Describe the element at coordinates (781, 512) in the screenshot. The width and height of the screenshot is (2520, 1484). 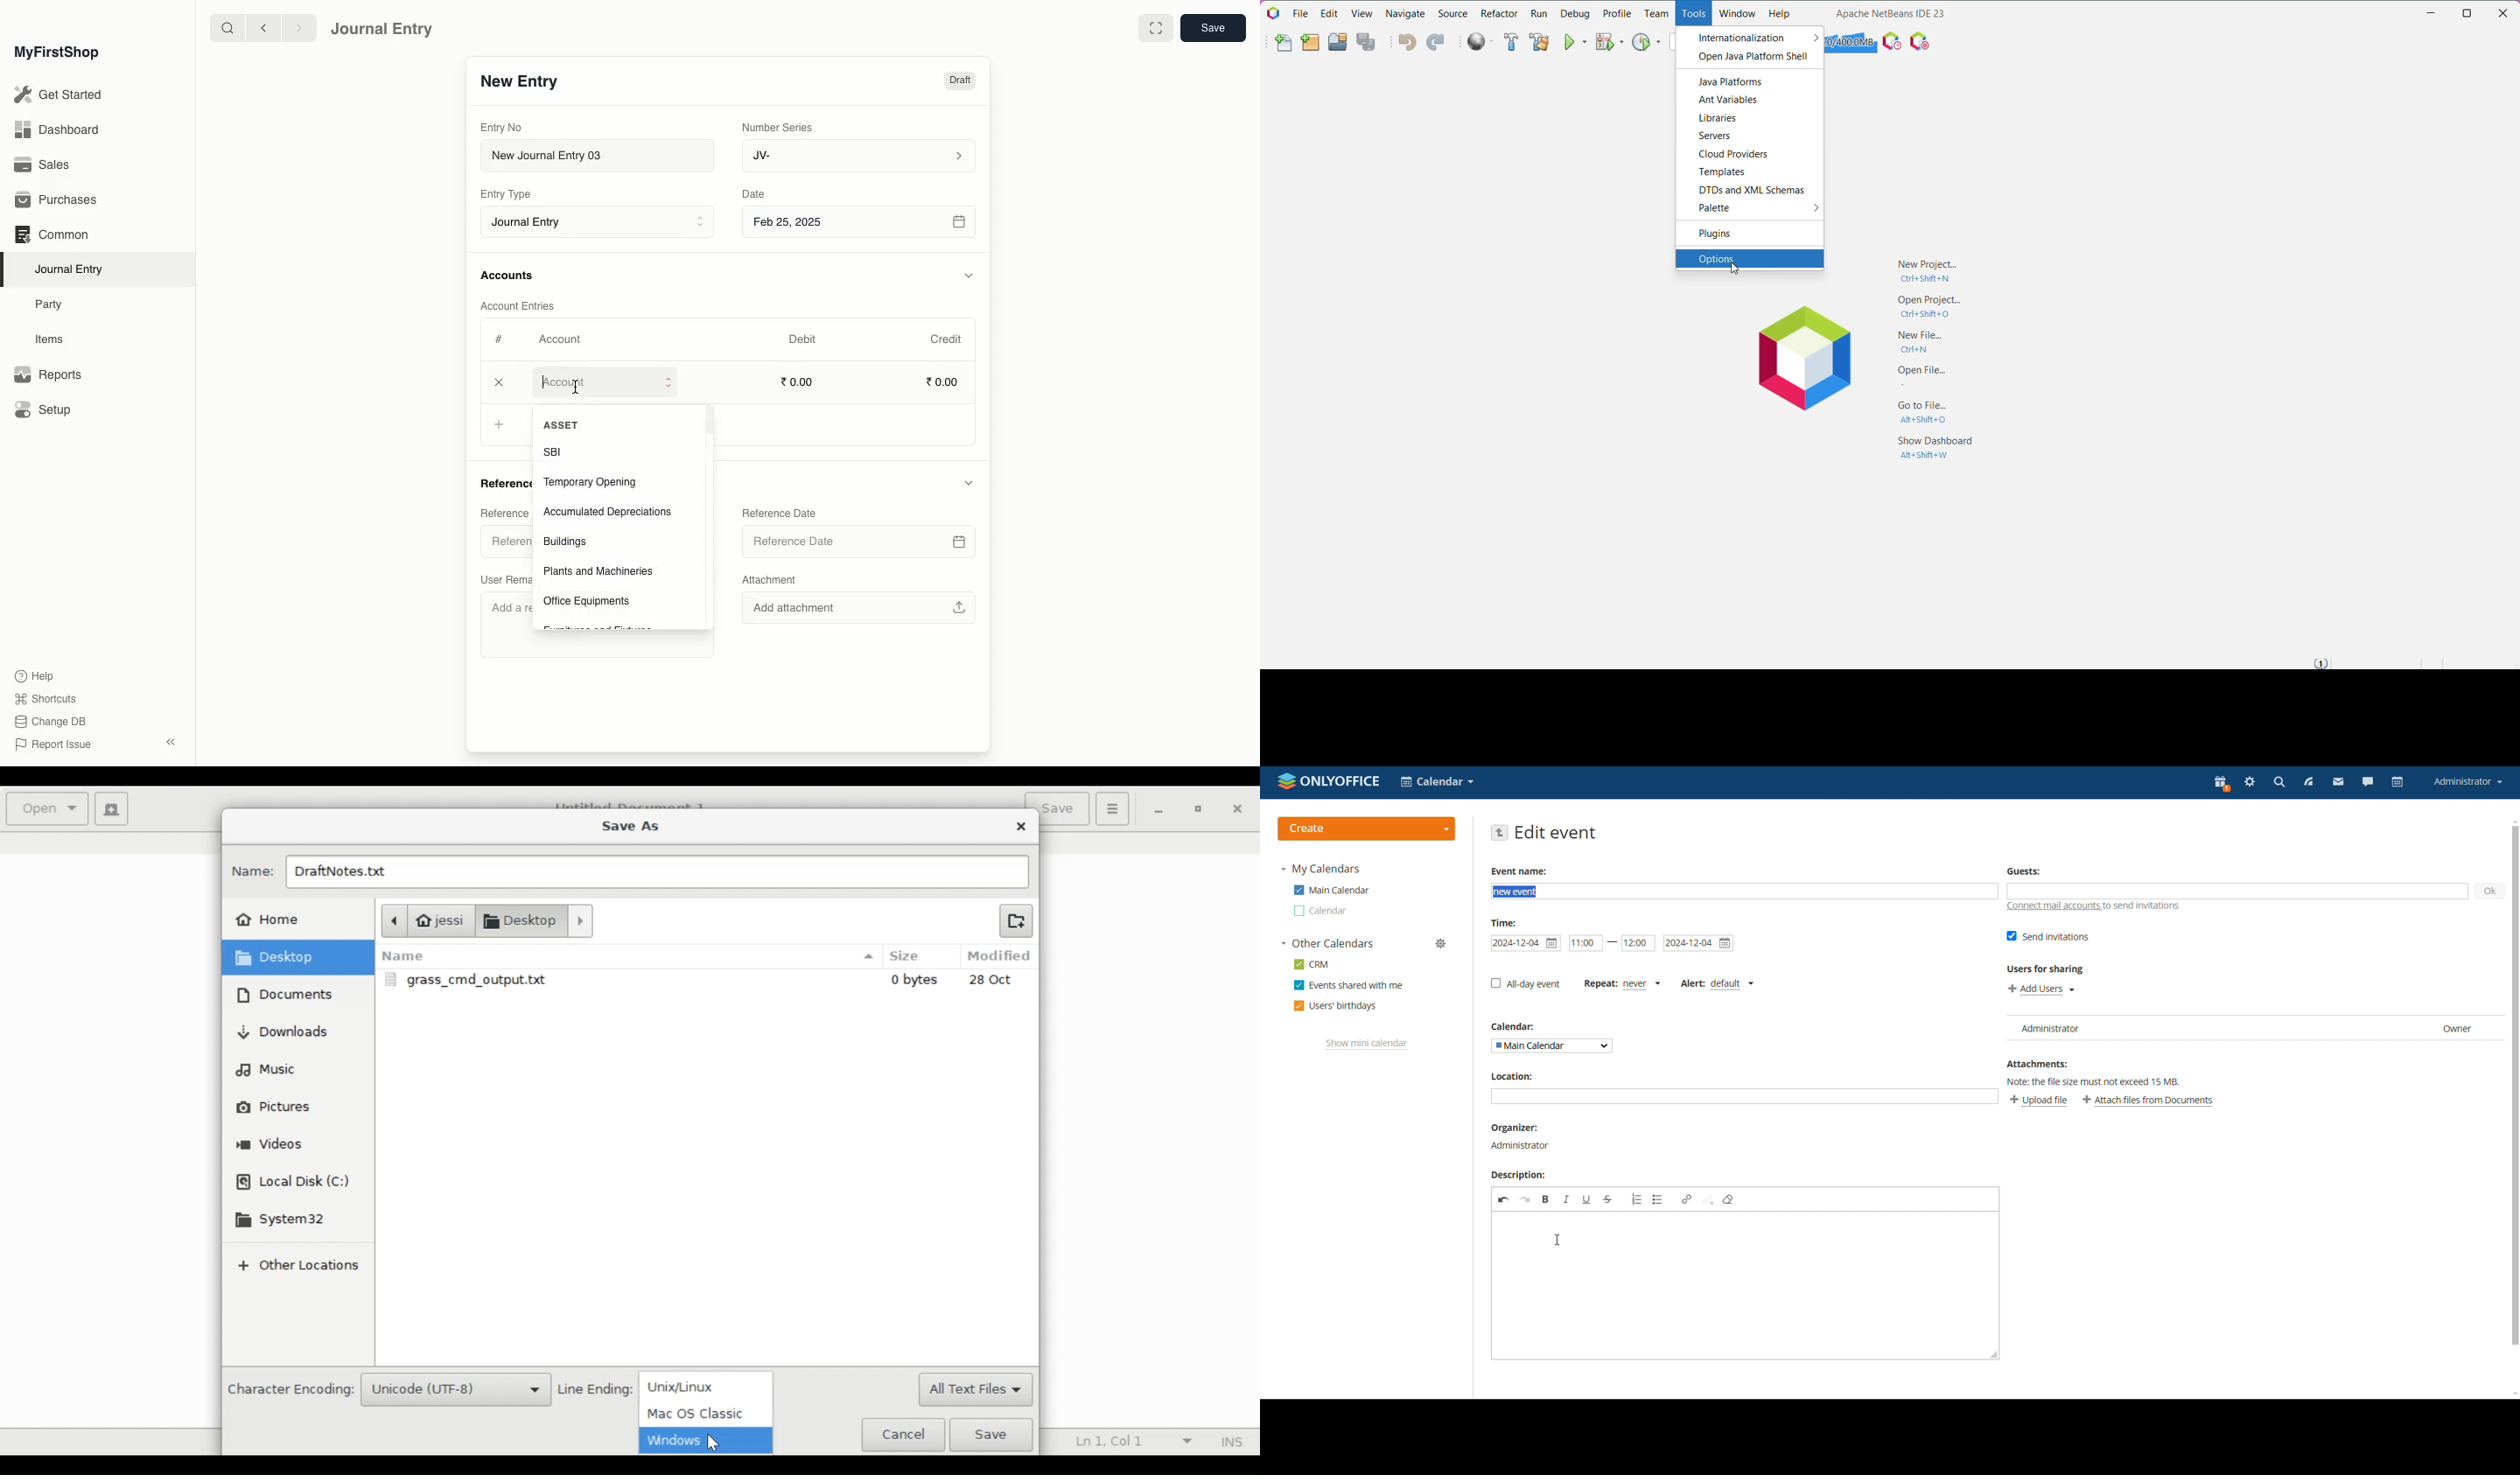
I see `Reference Date` at that location.